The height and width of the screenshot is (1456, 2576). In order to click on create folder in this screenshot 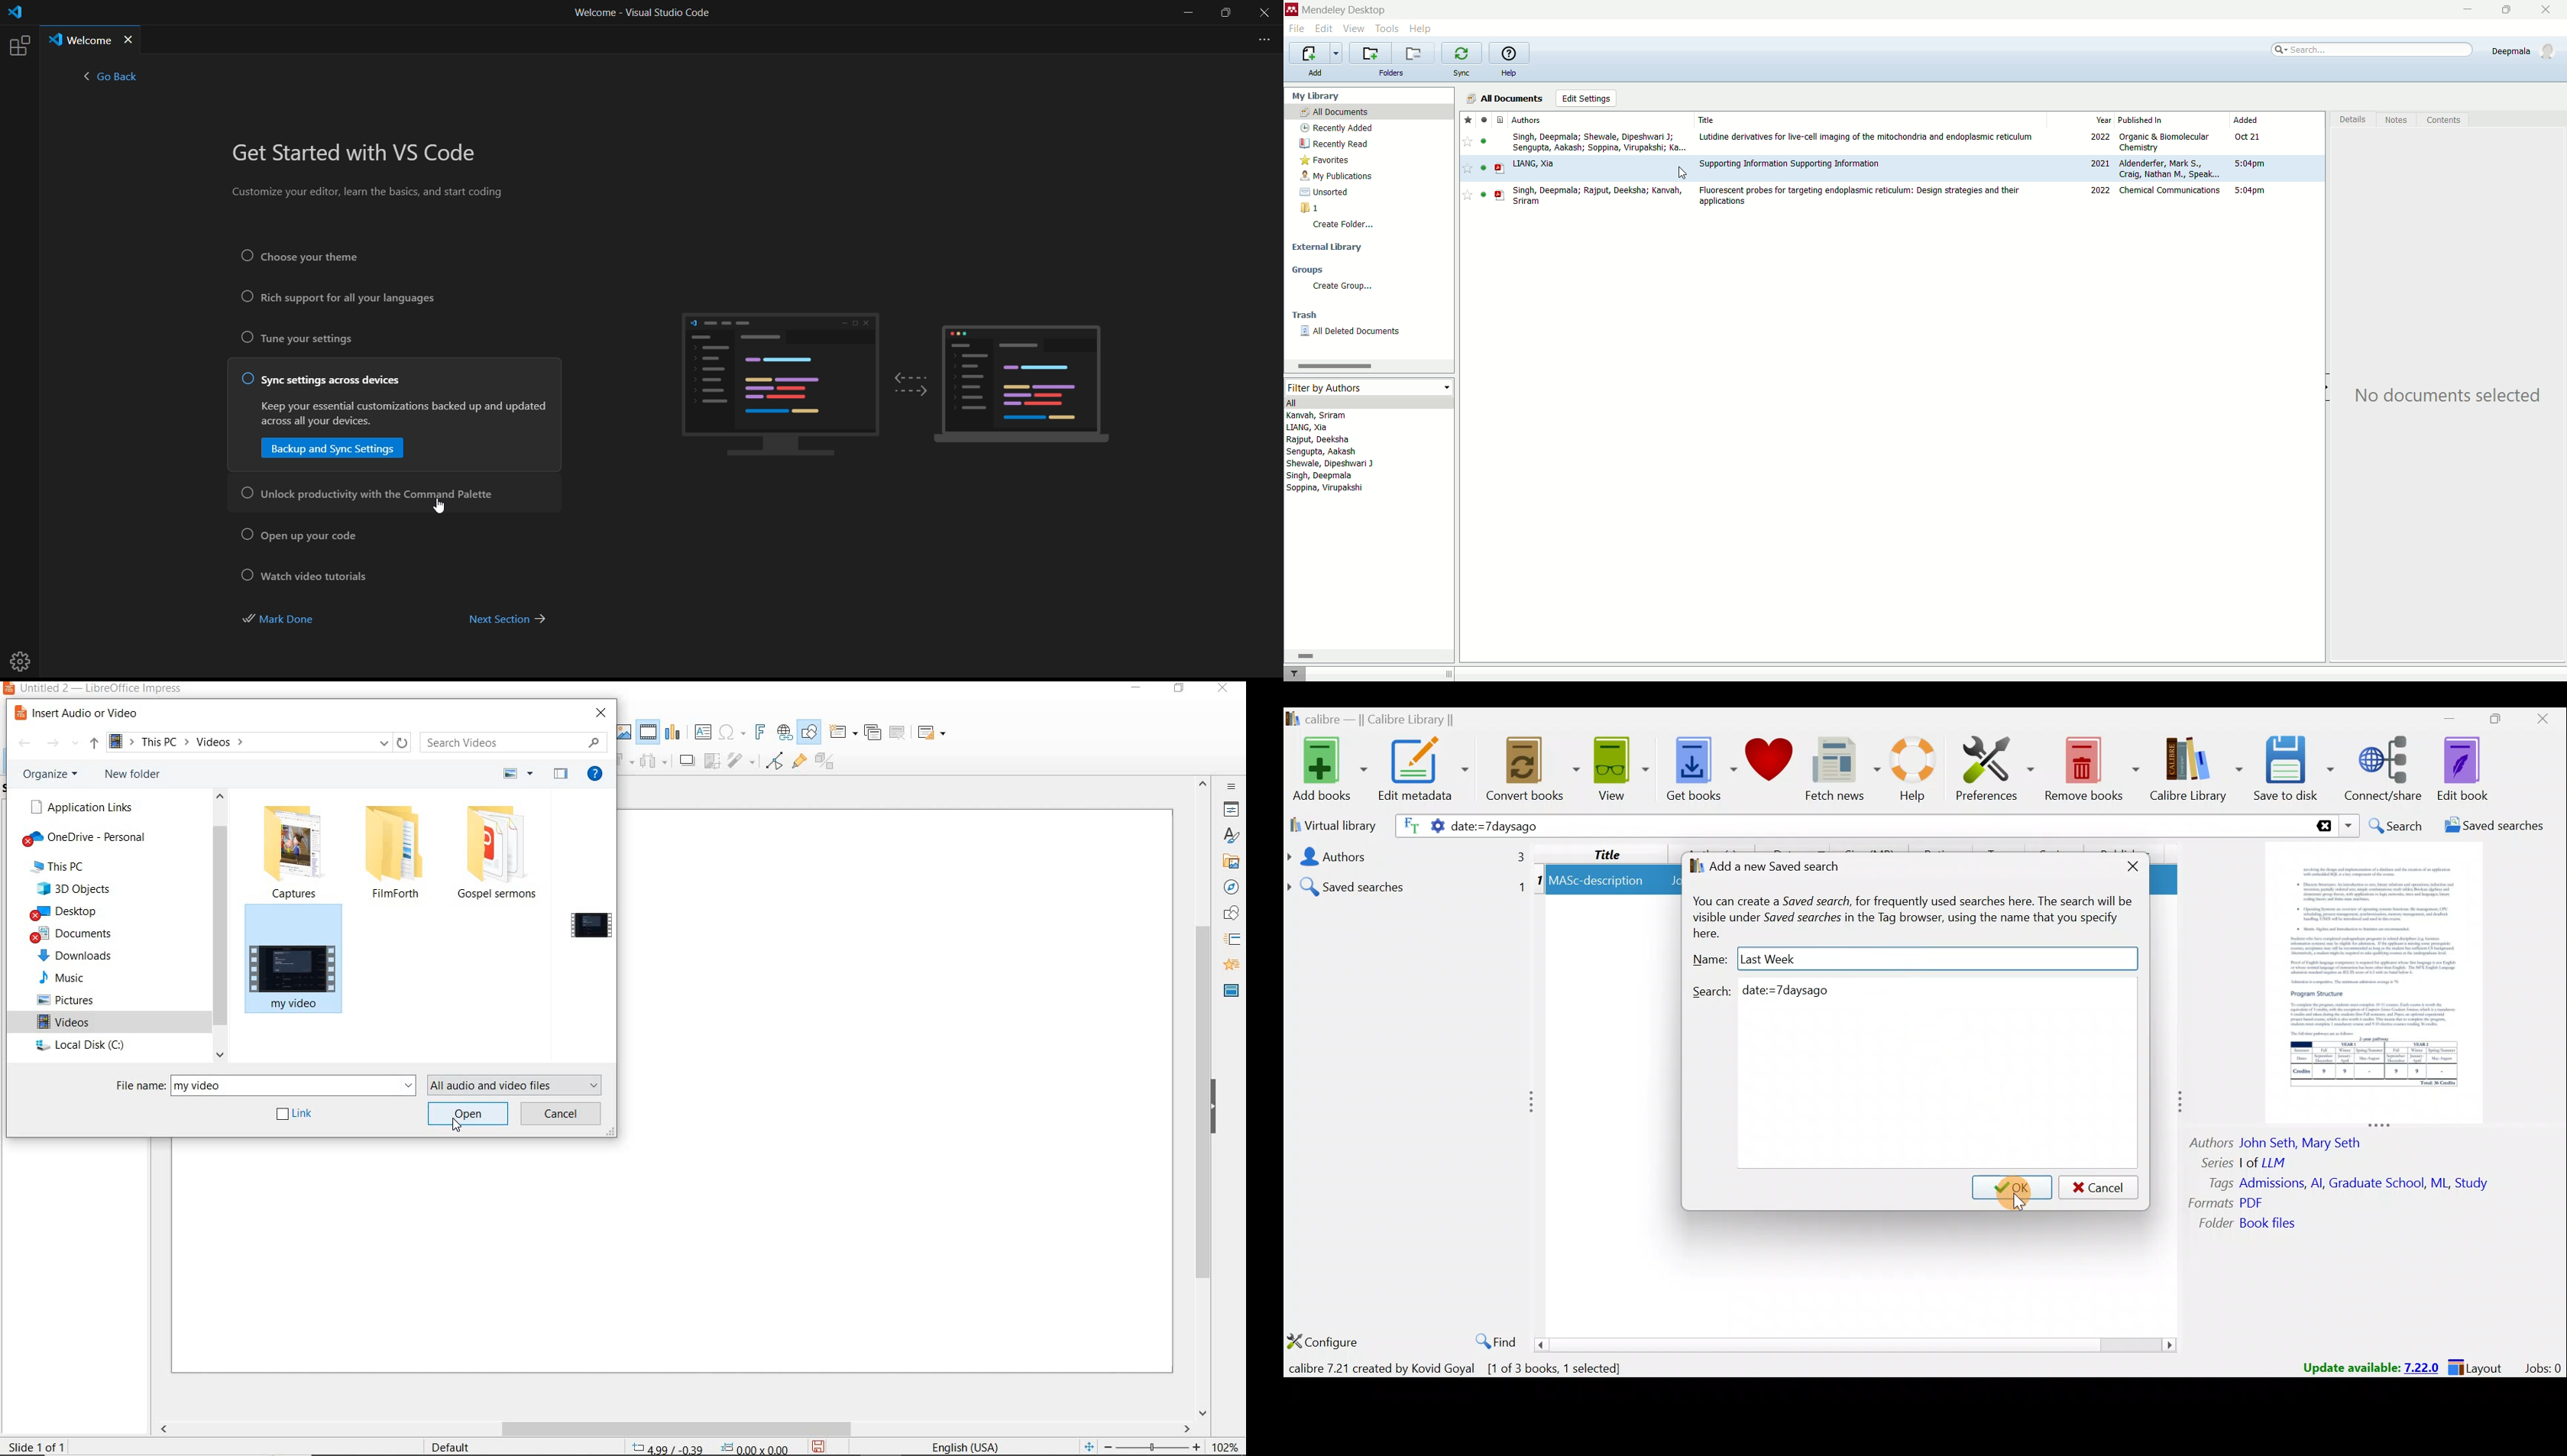, I will do `click(1346, 227)`.